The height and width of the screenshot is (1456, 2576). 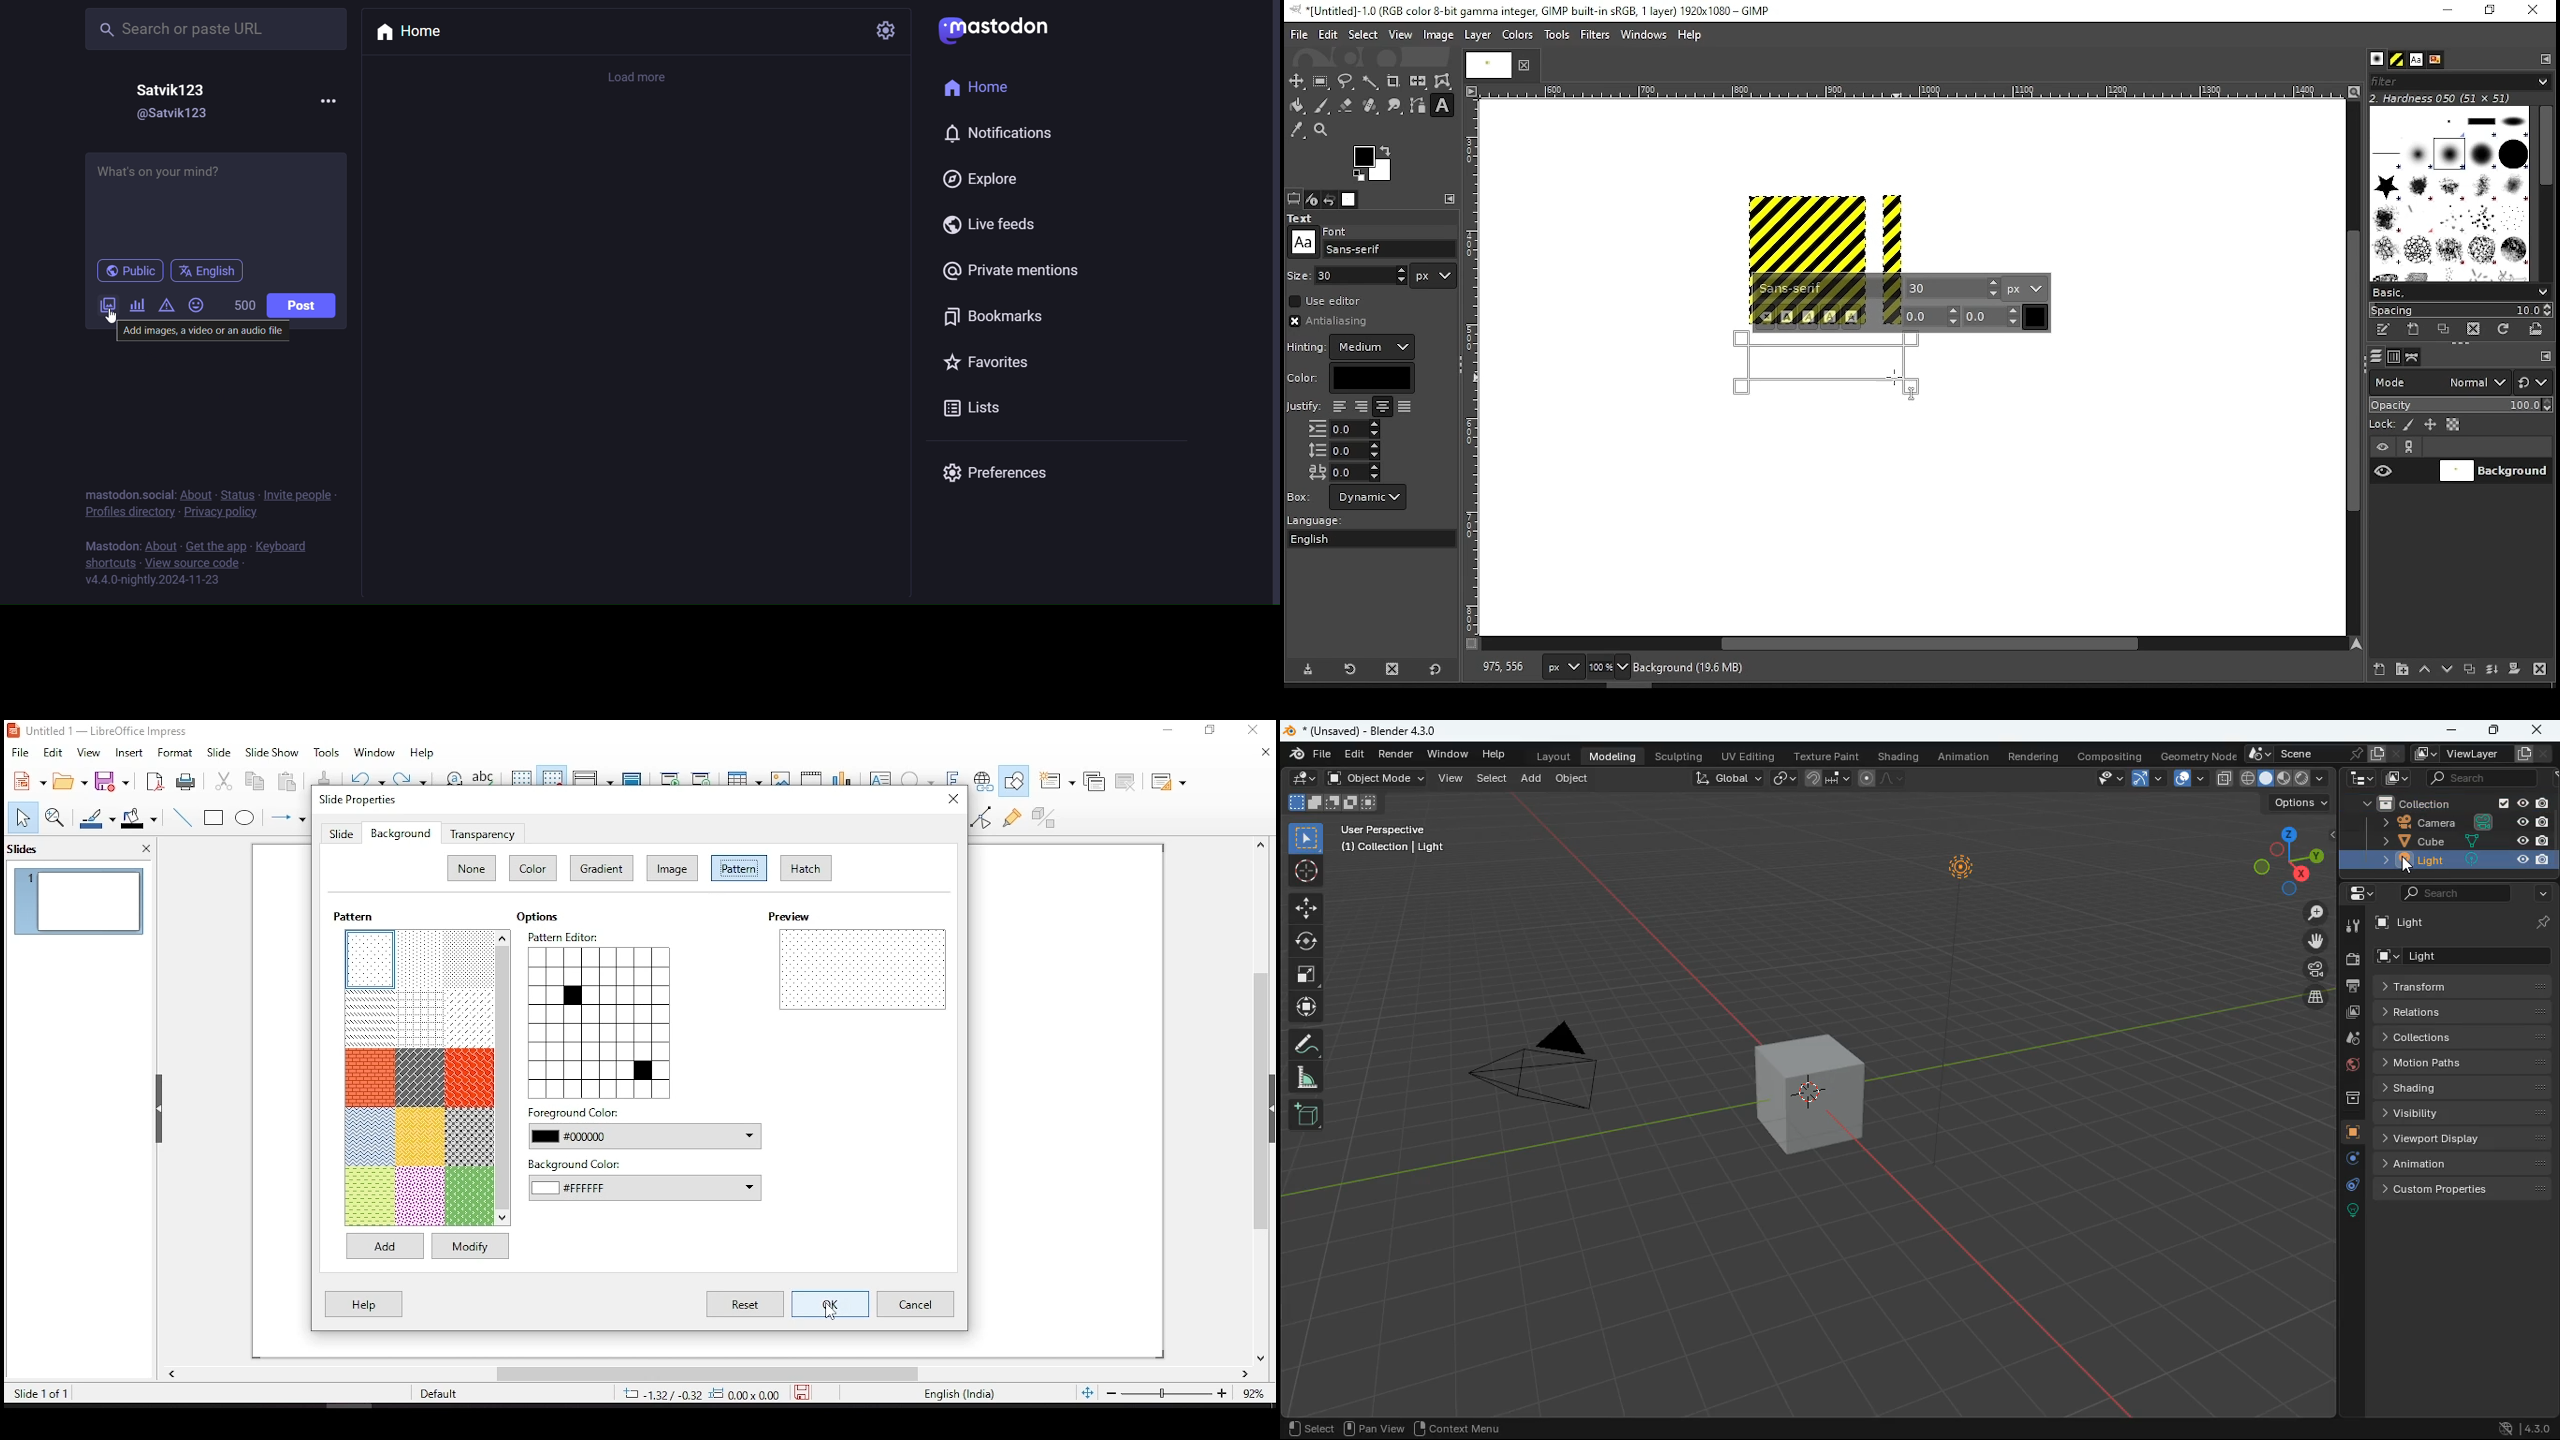 What do you see at coordinates (983, 362) in the screenshot?
I see `favorites` at bounding box center [983, 362].